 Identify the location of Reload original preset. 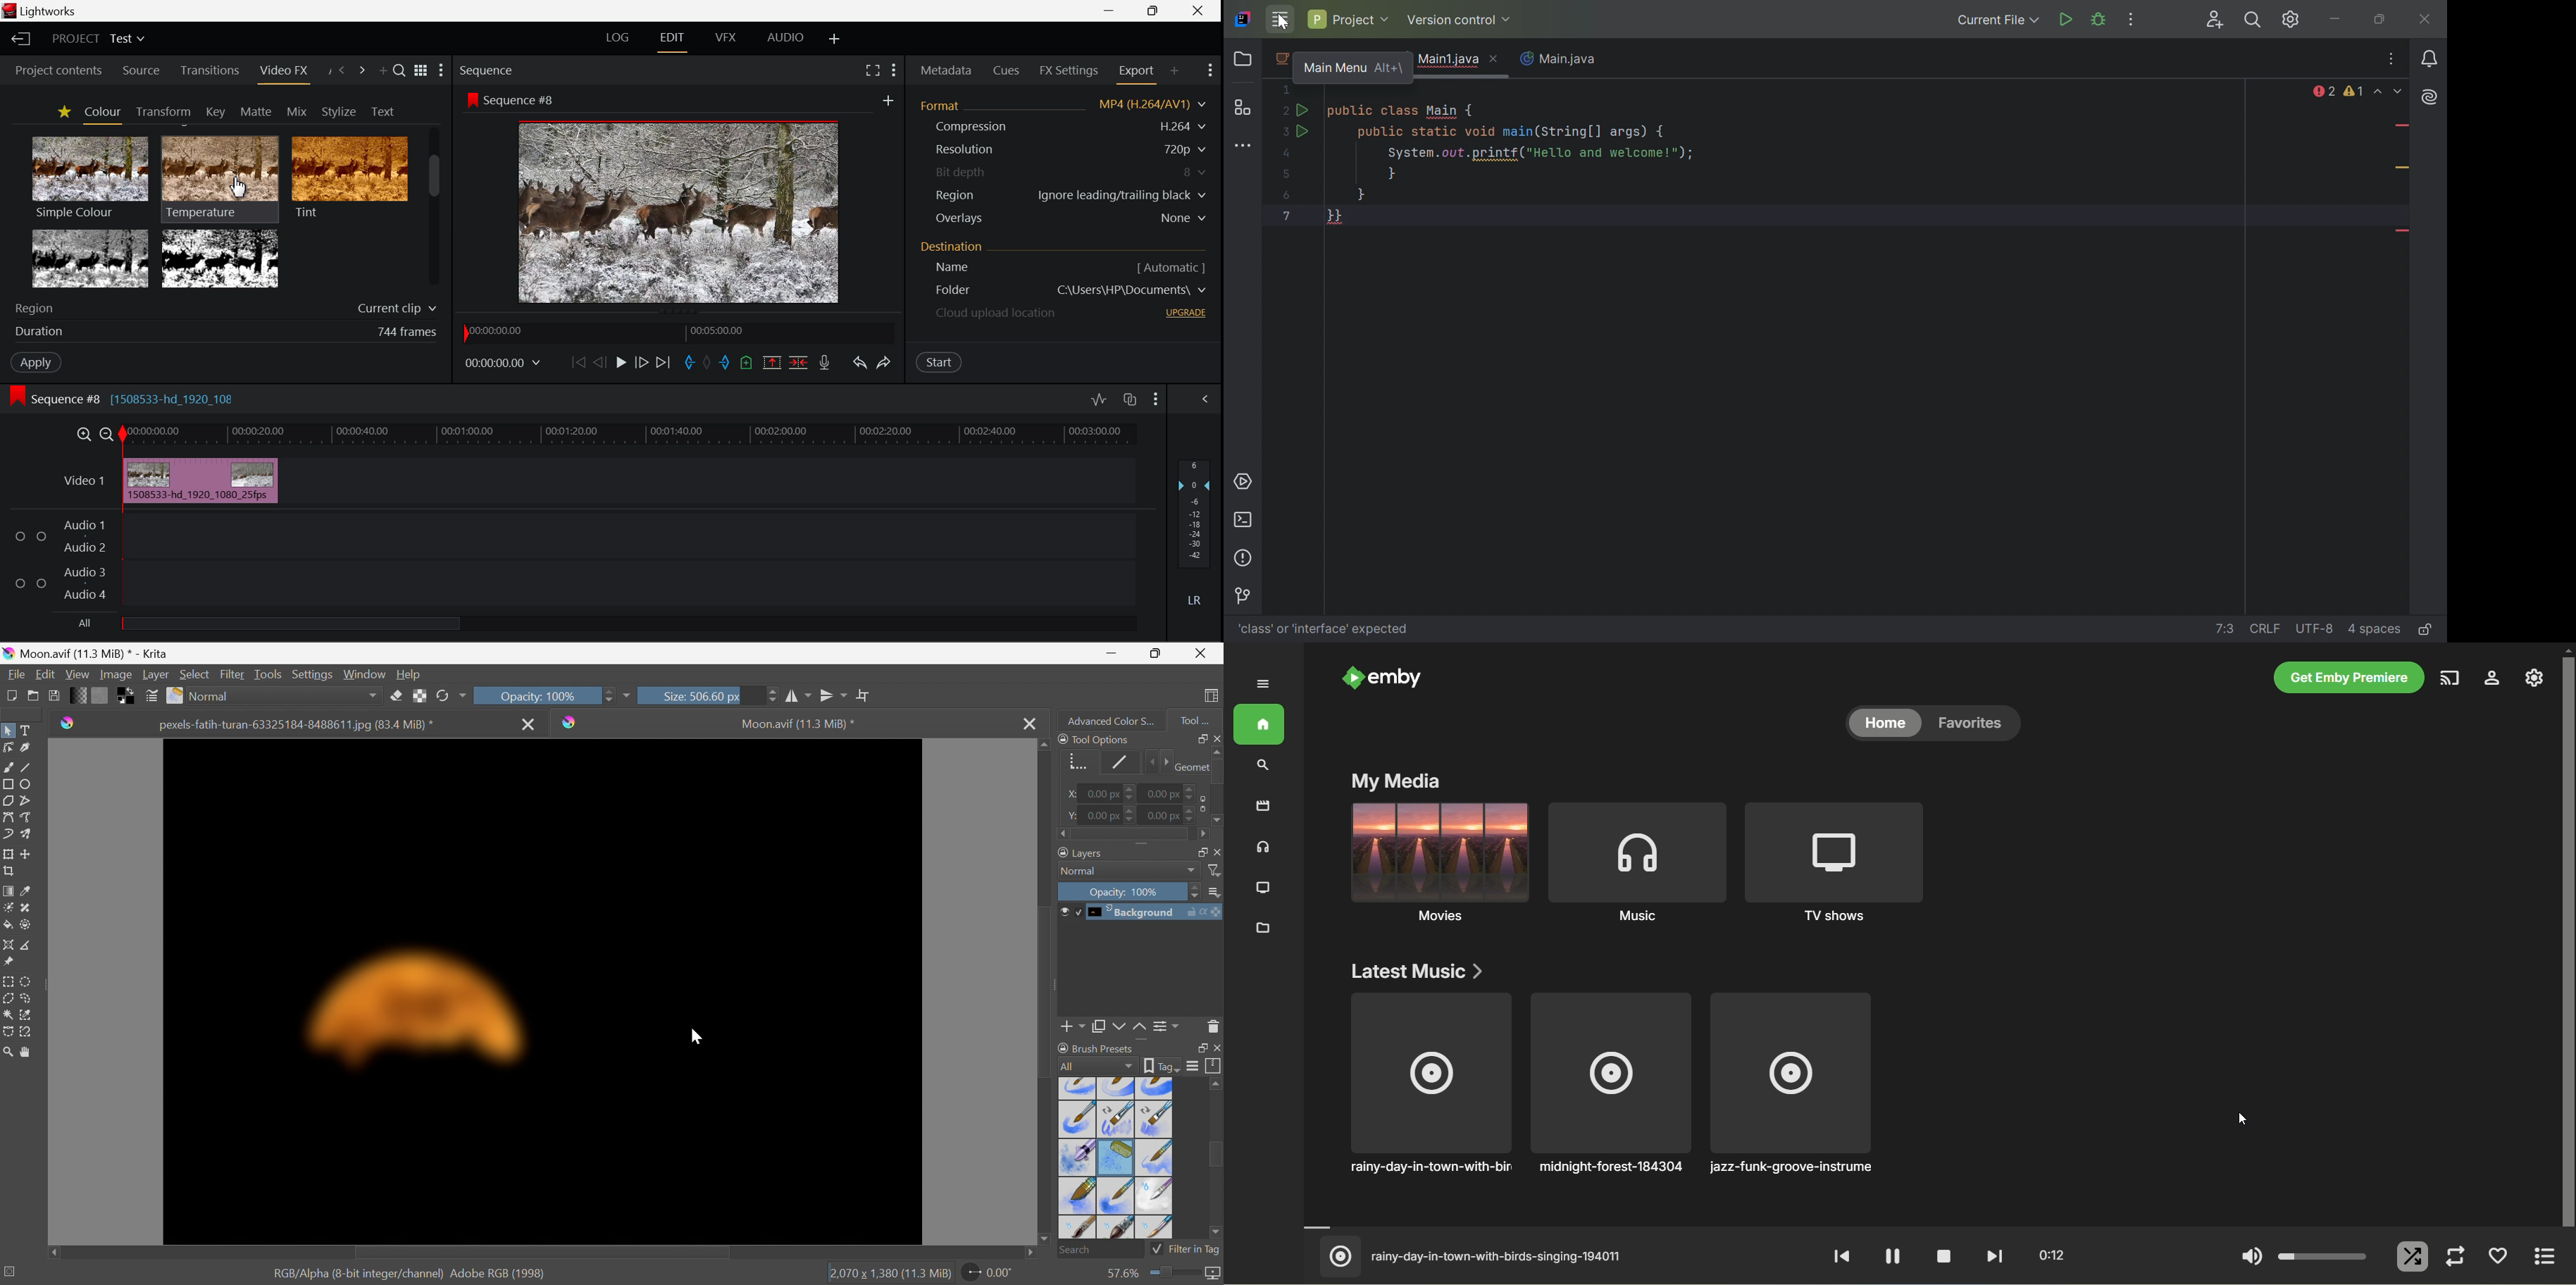
(450, 696).